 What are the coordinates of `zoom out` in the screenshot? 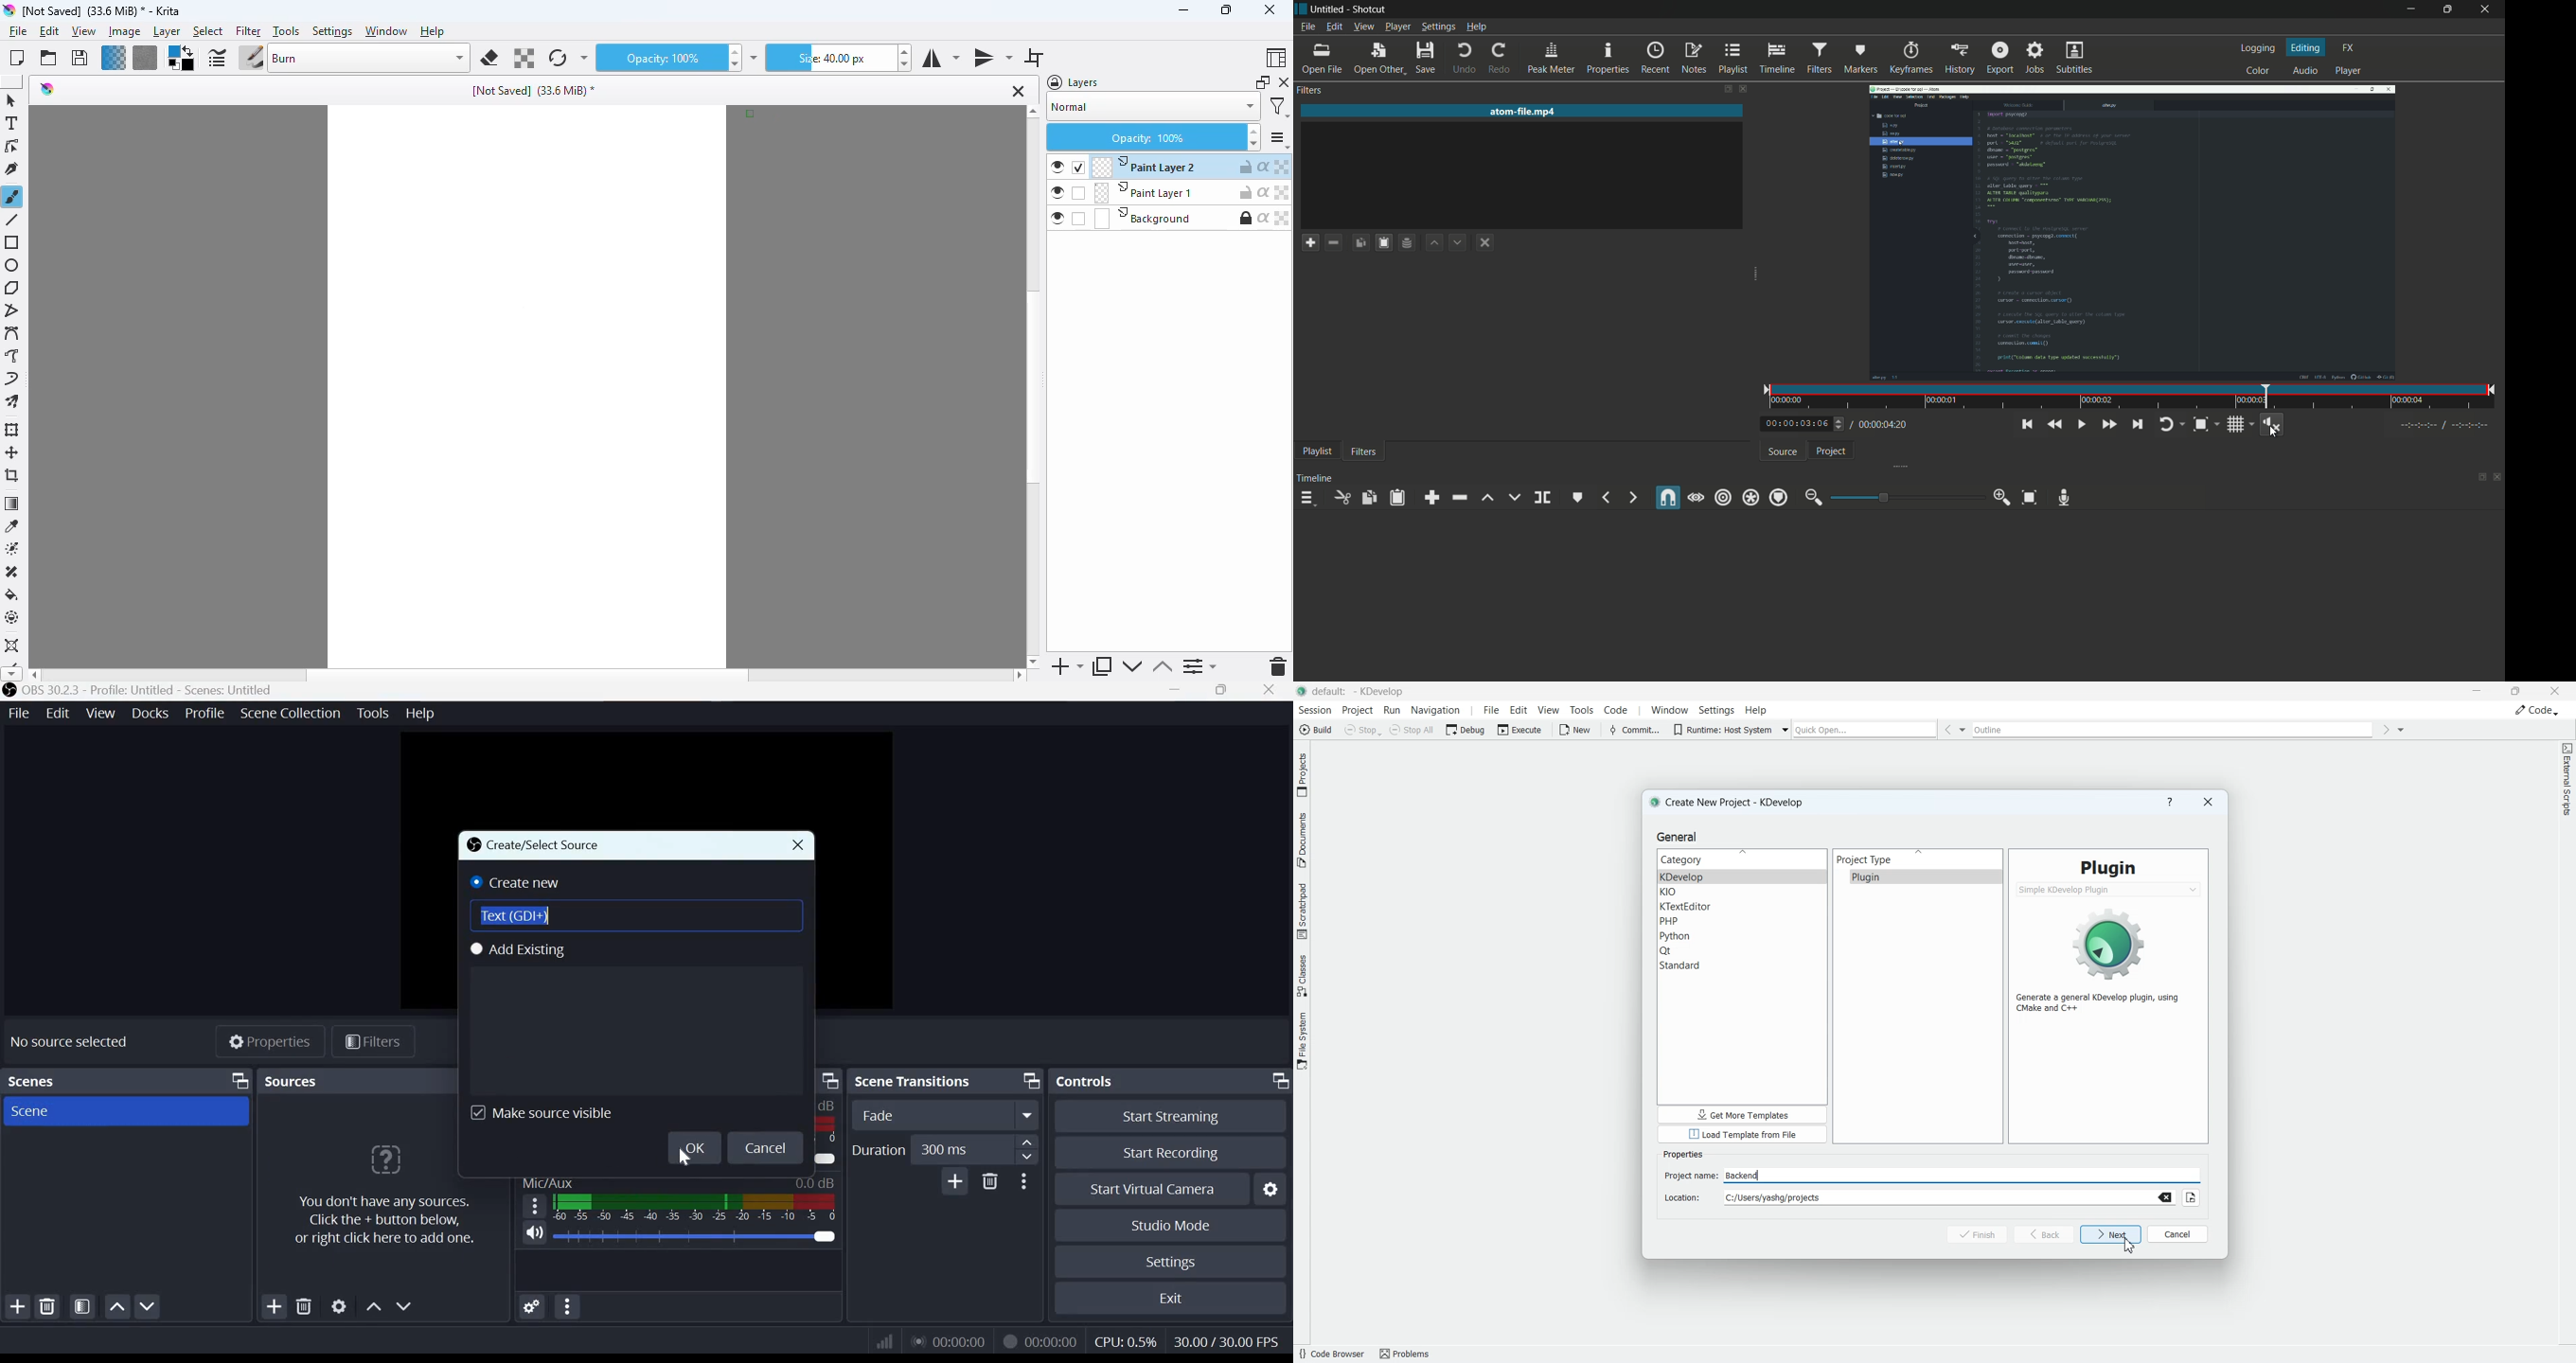 It's located at (1810, 498).